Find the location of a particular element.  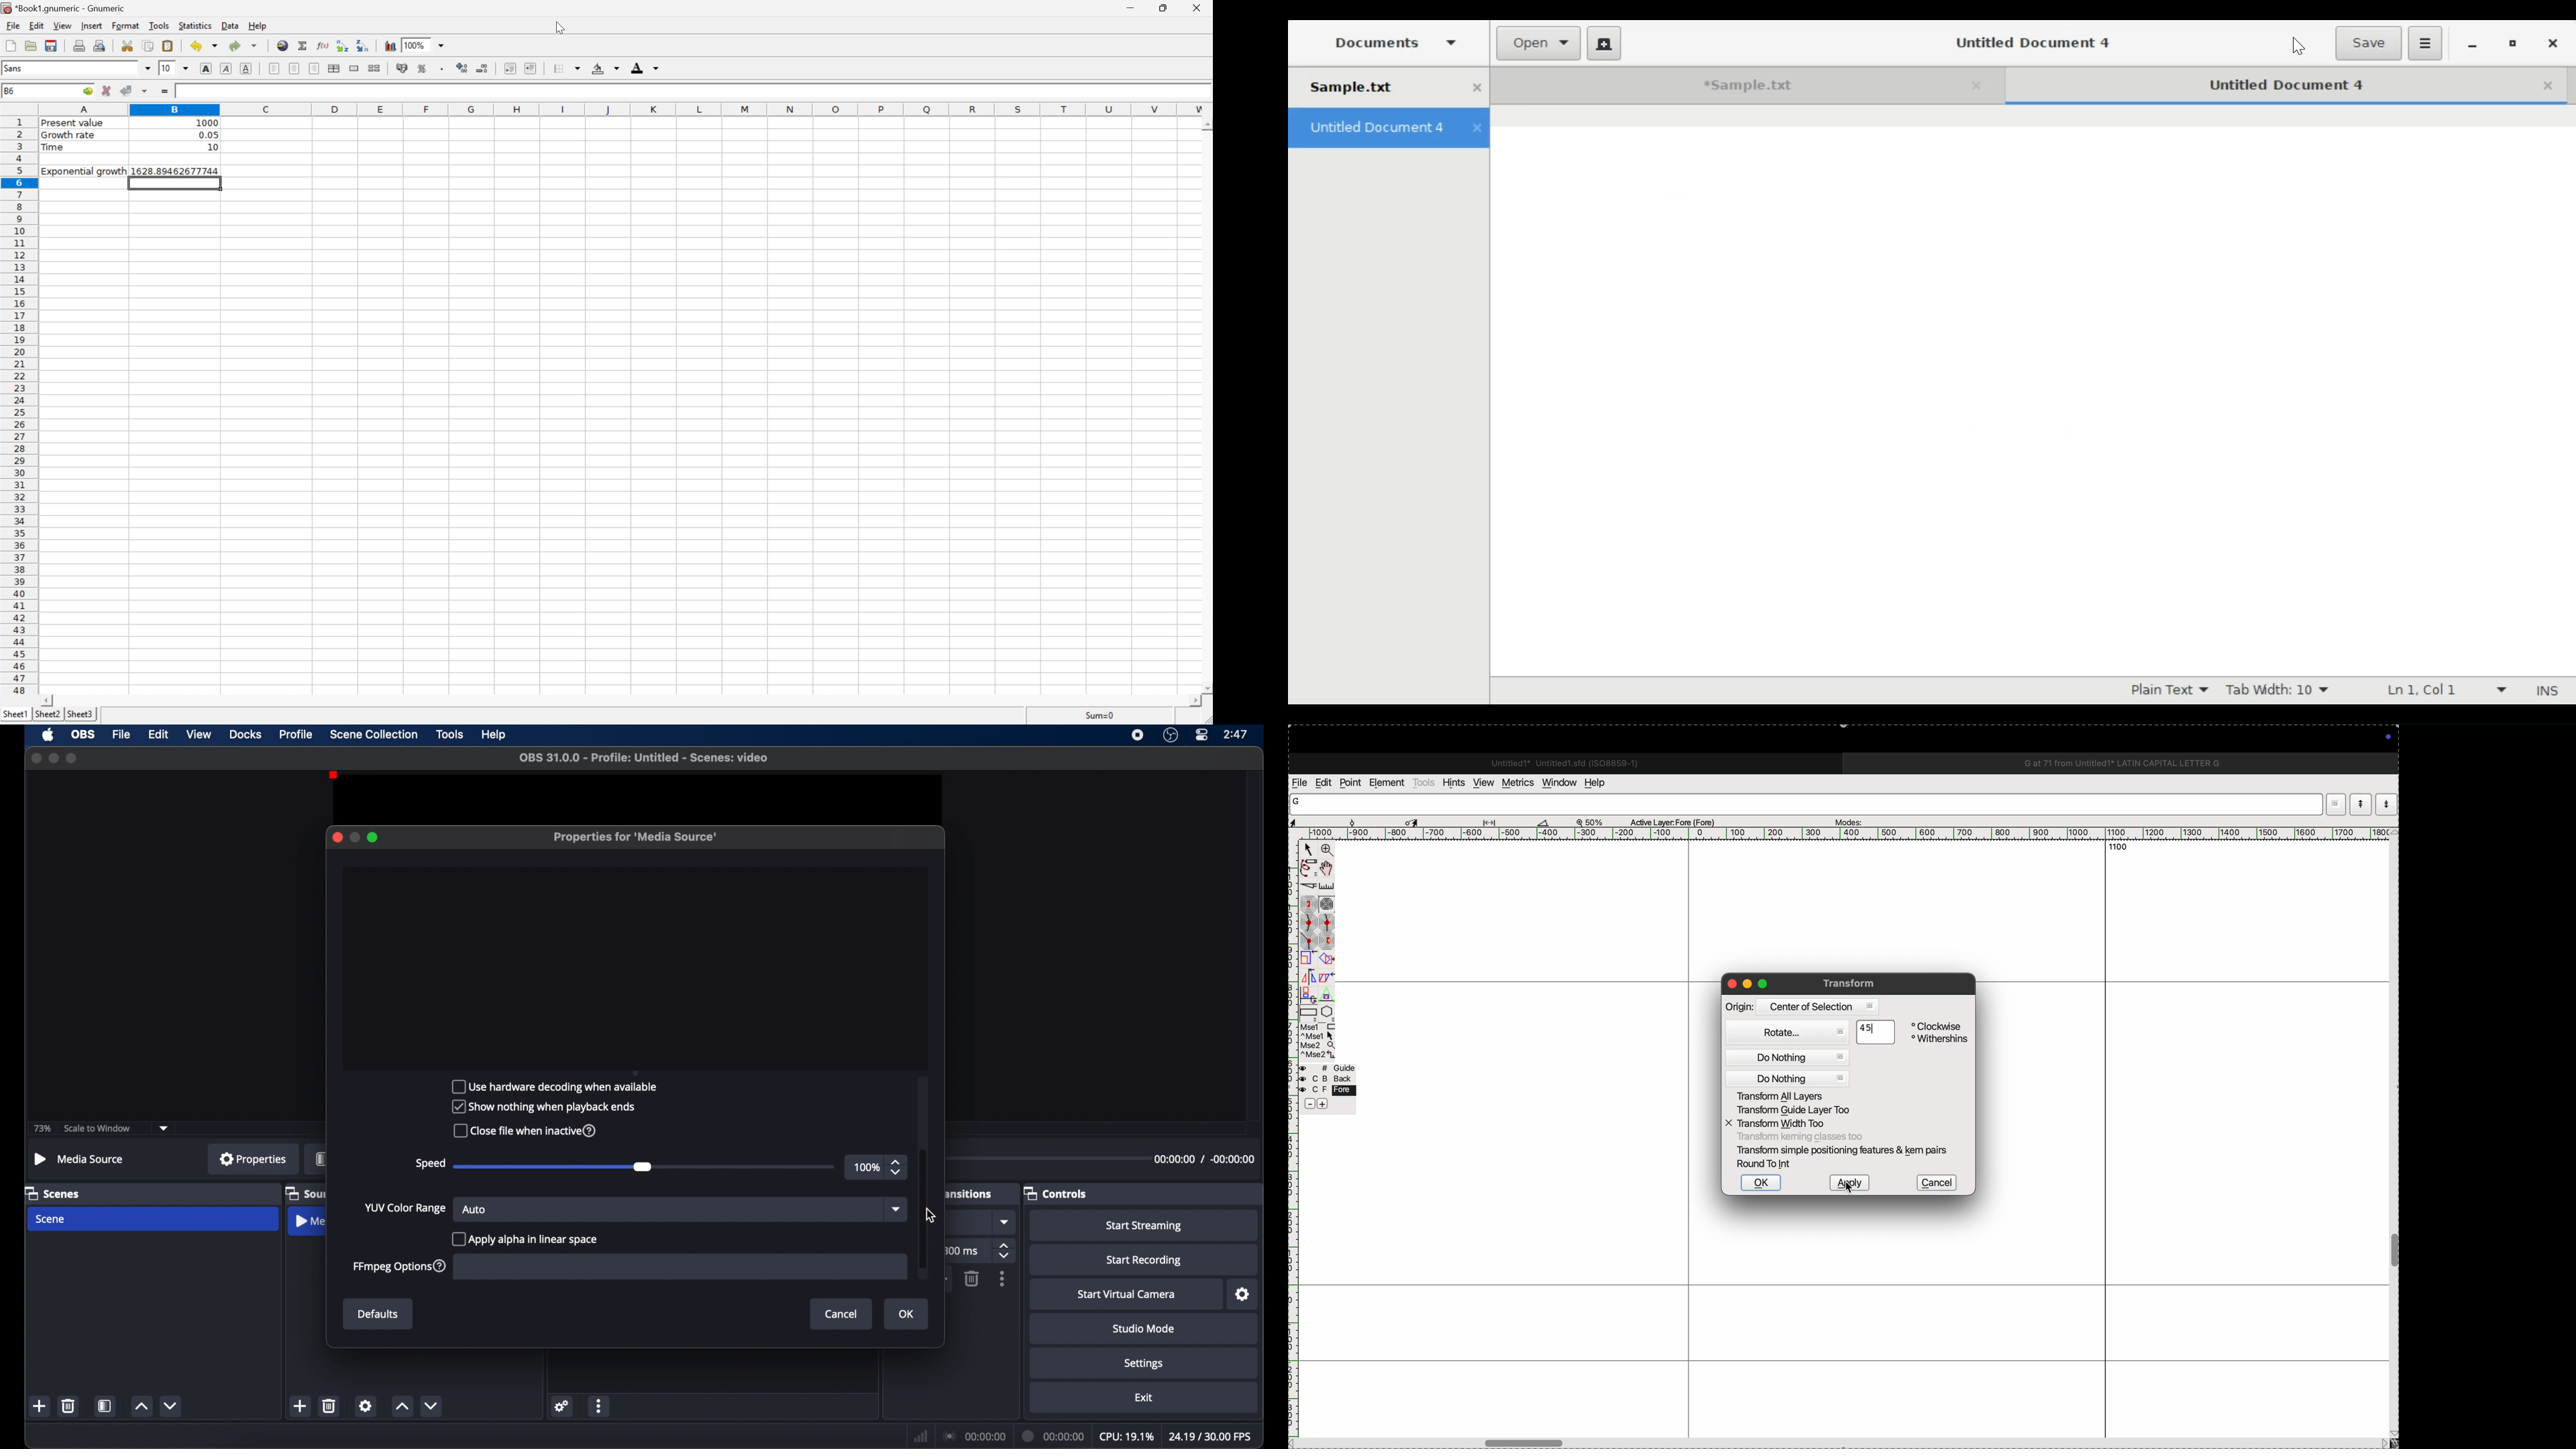

Format the selection as accounting is located at coordinates (403, 67).